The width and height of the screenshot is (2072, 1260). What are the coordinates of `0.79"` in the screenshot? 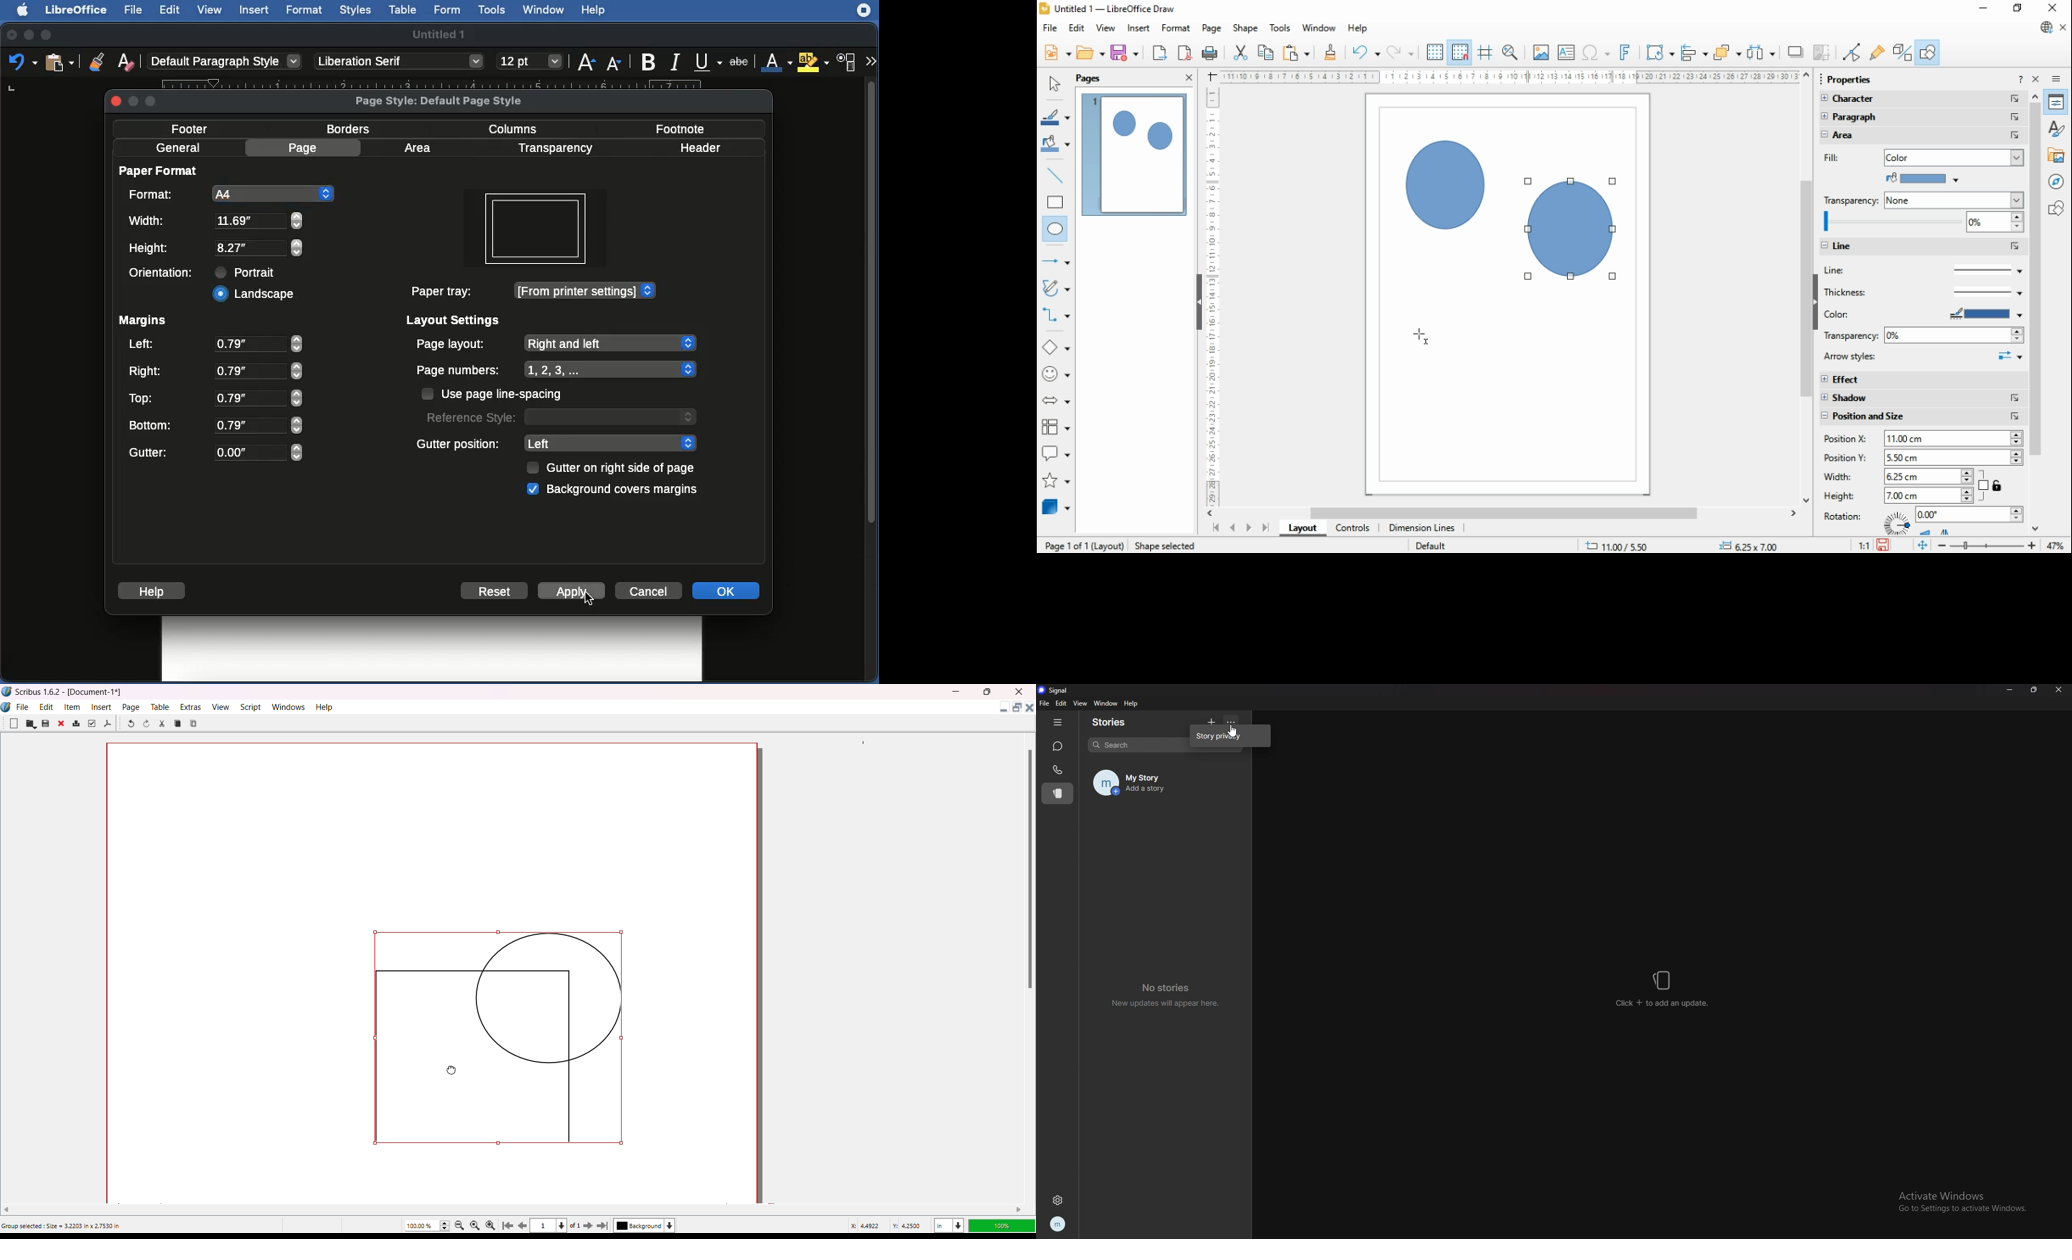 It's located at (258, 425).